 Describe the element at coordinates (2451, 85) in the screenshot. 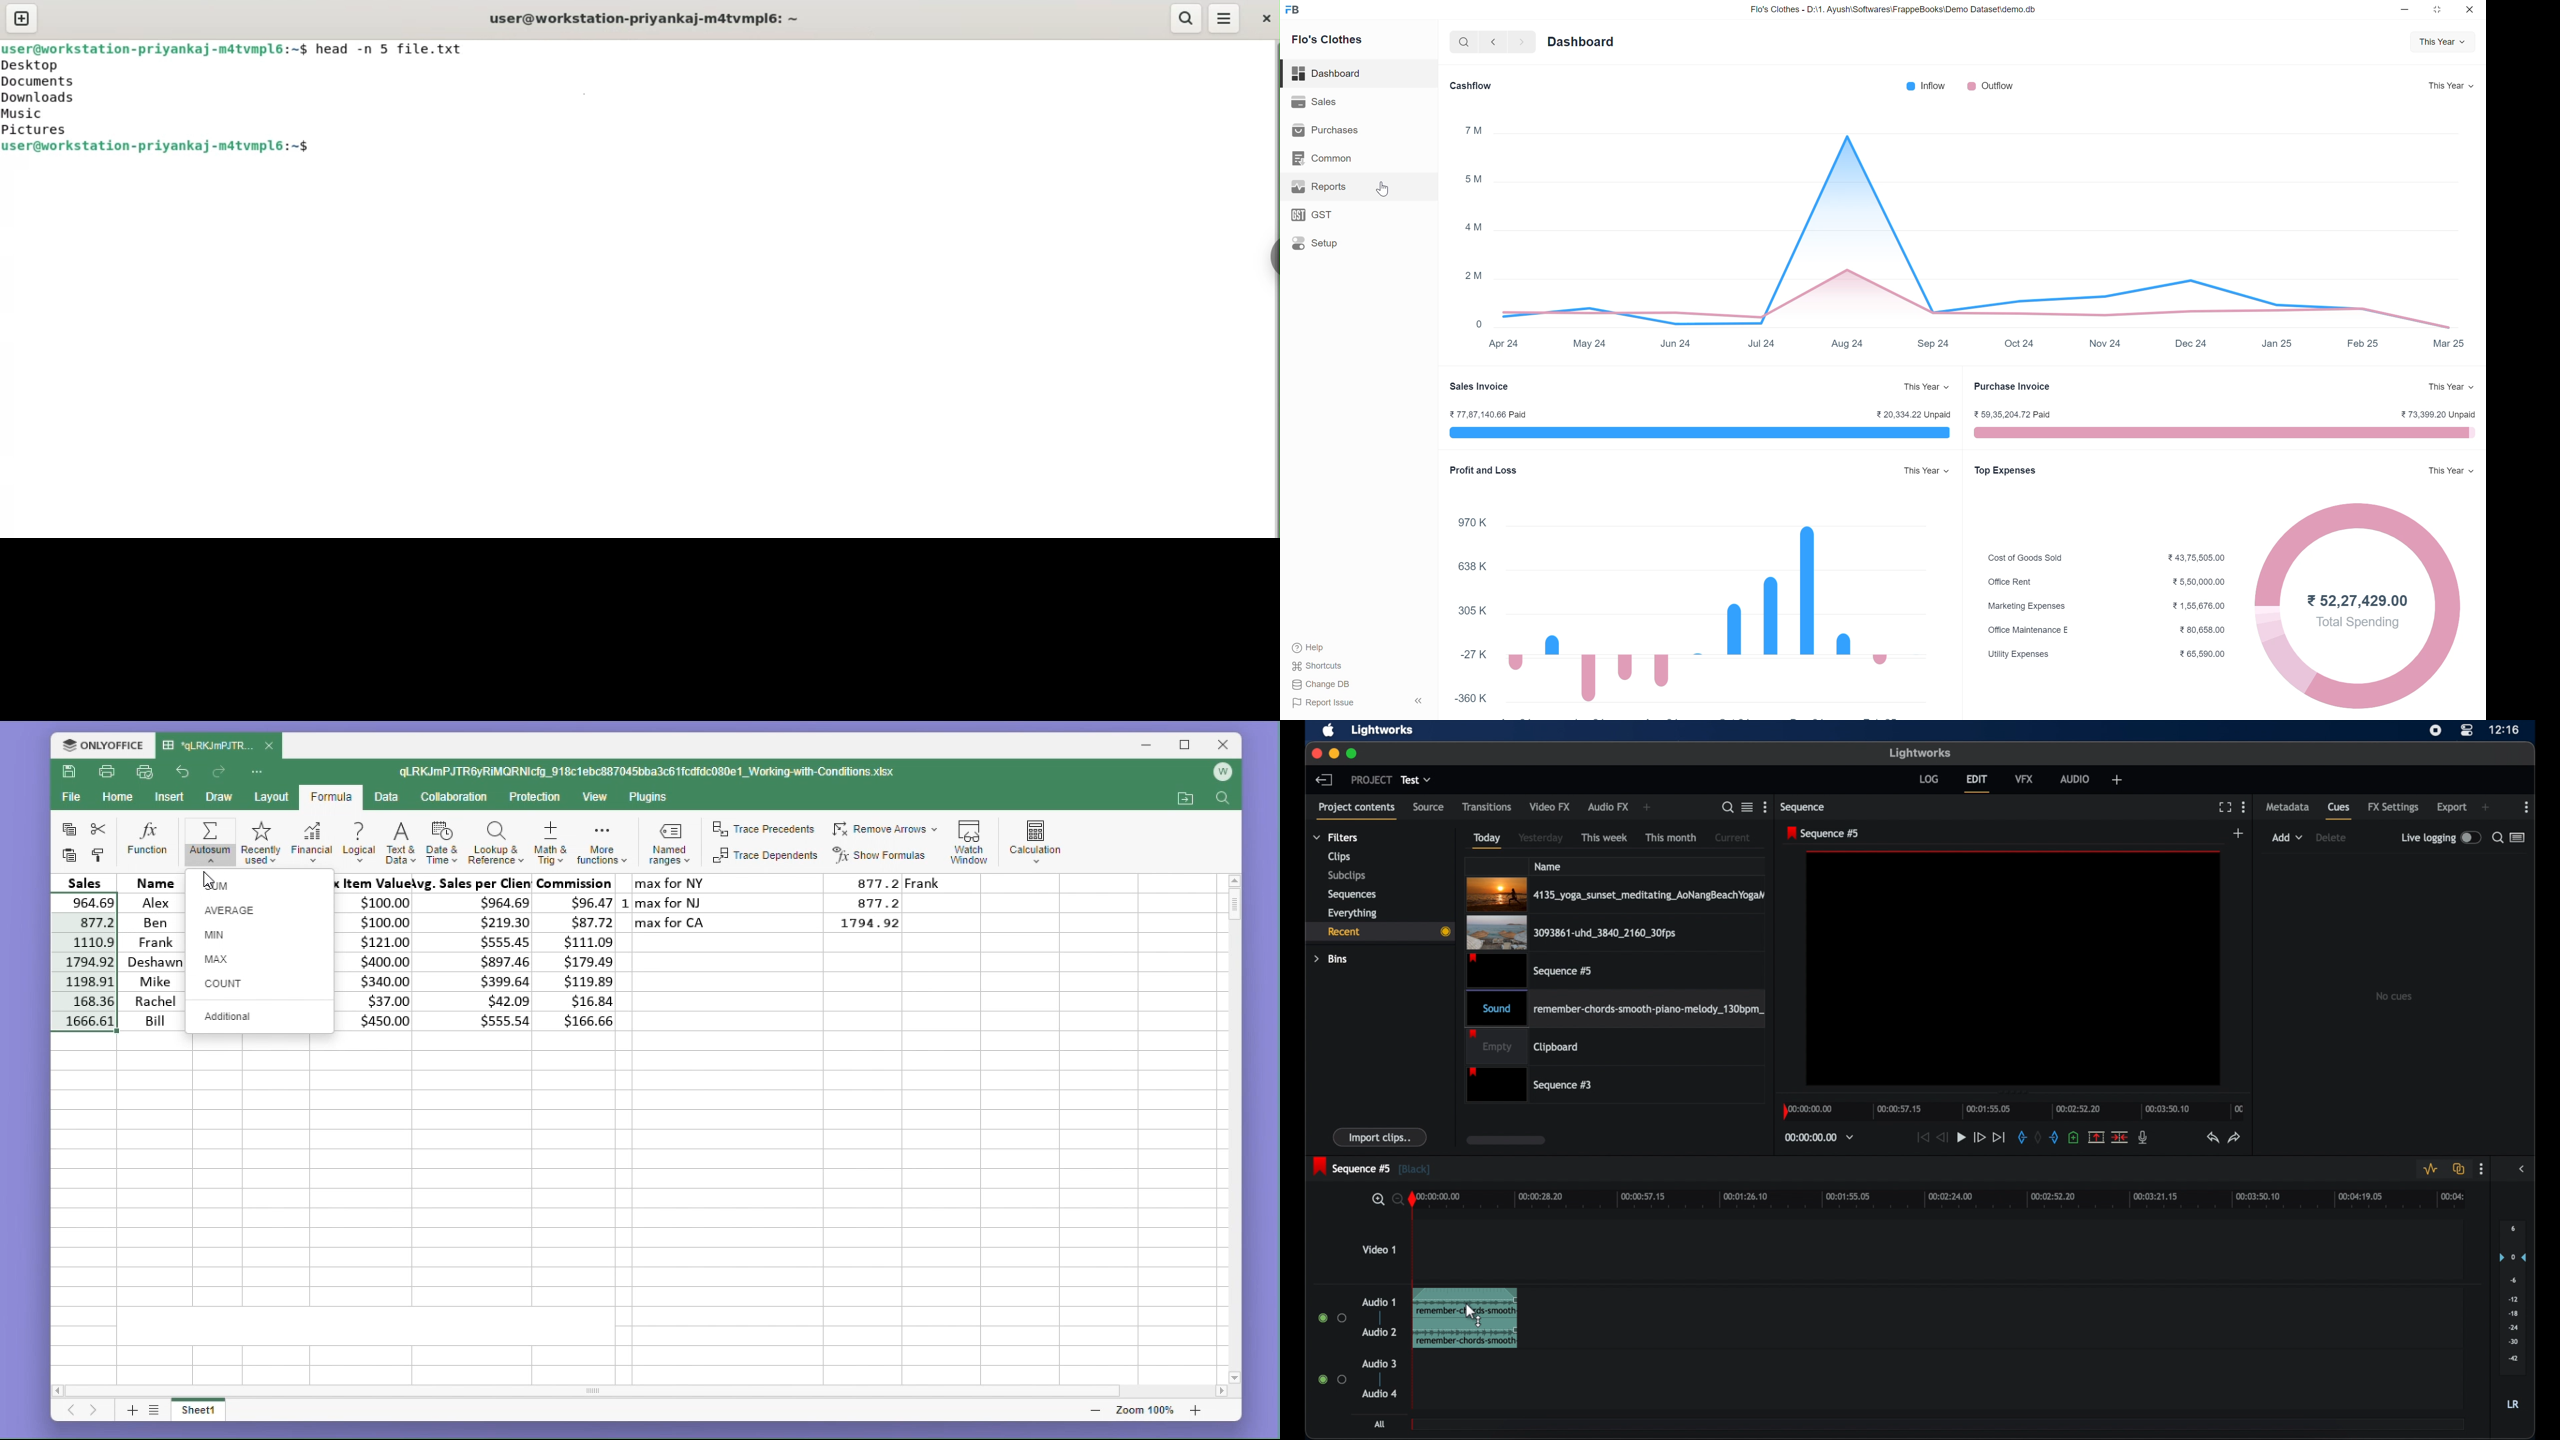

I see `This Year` at that location.